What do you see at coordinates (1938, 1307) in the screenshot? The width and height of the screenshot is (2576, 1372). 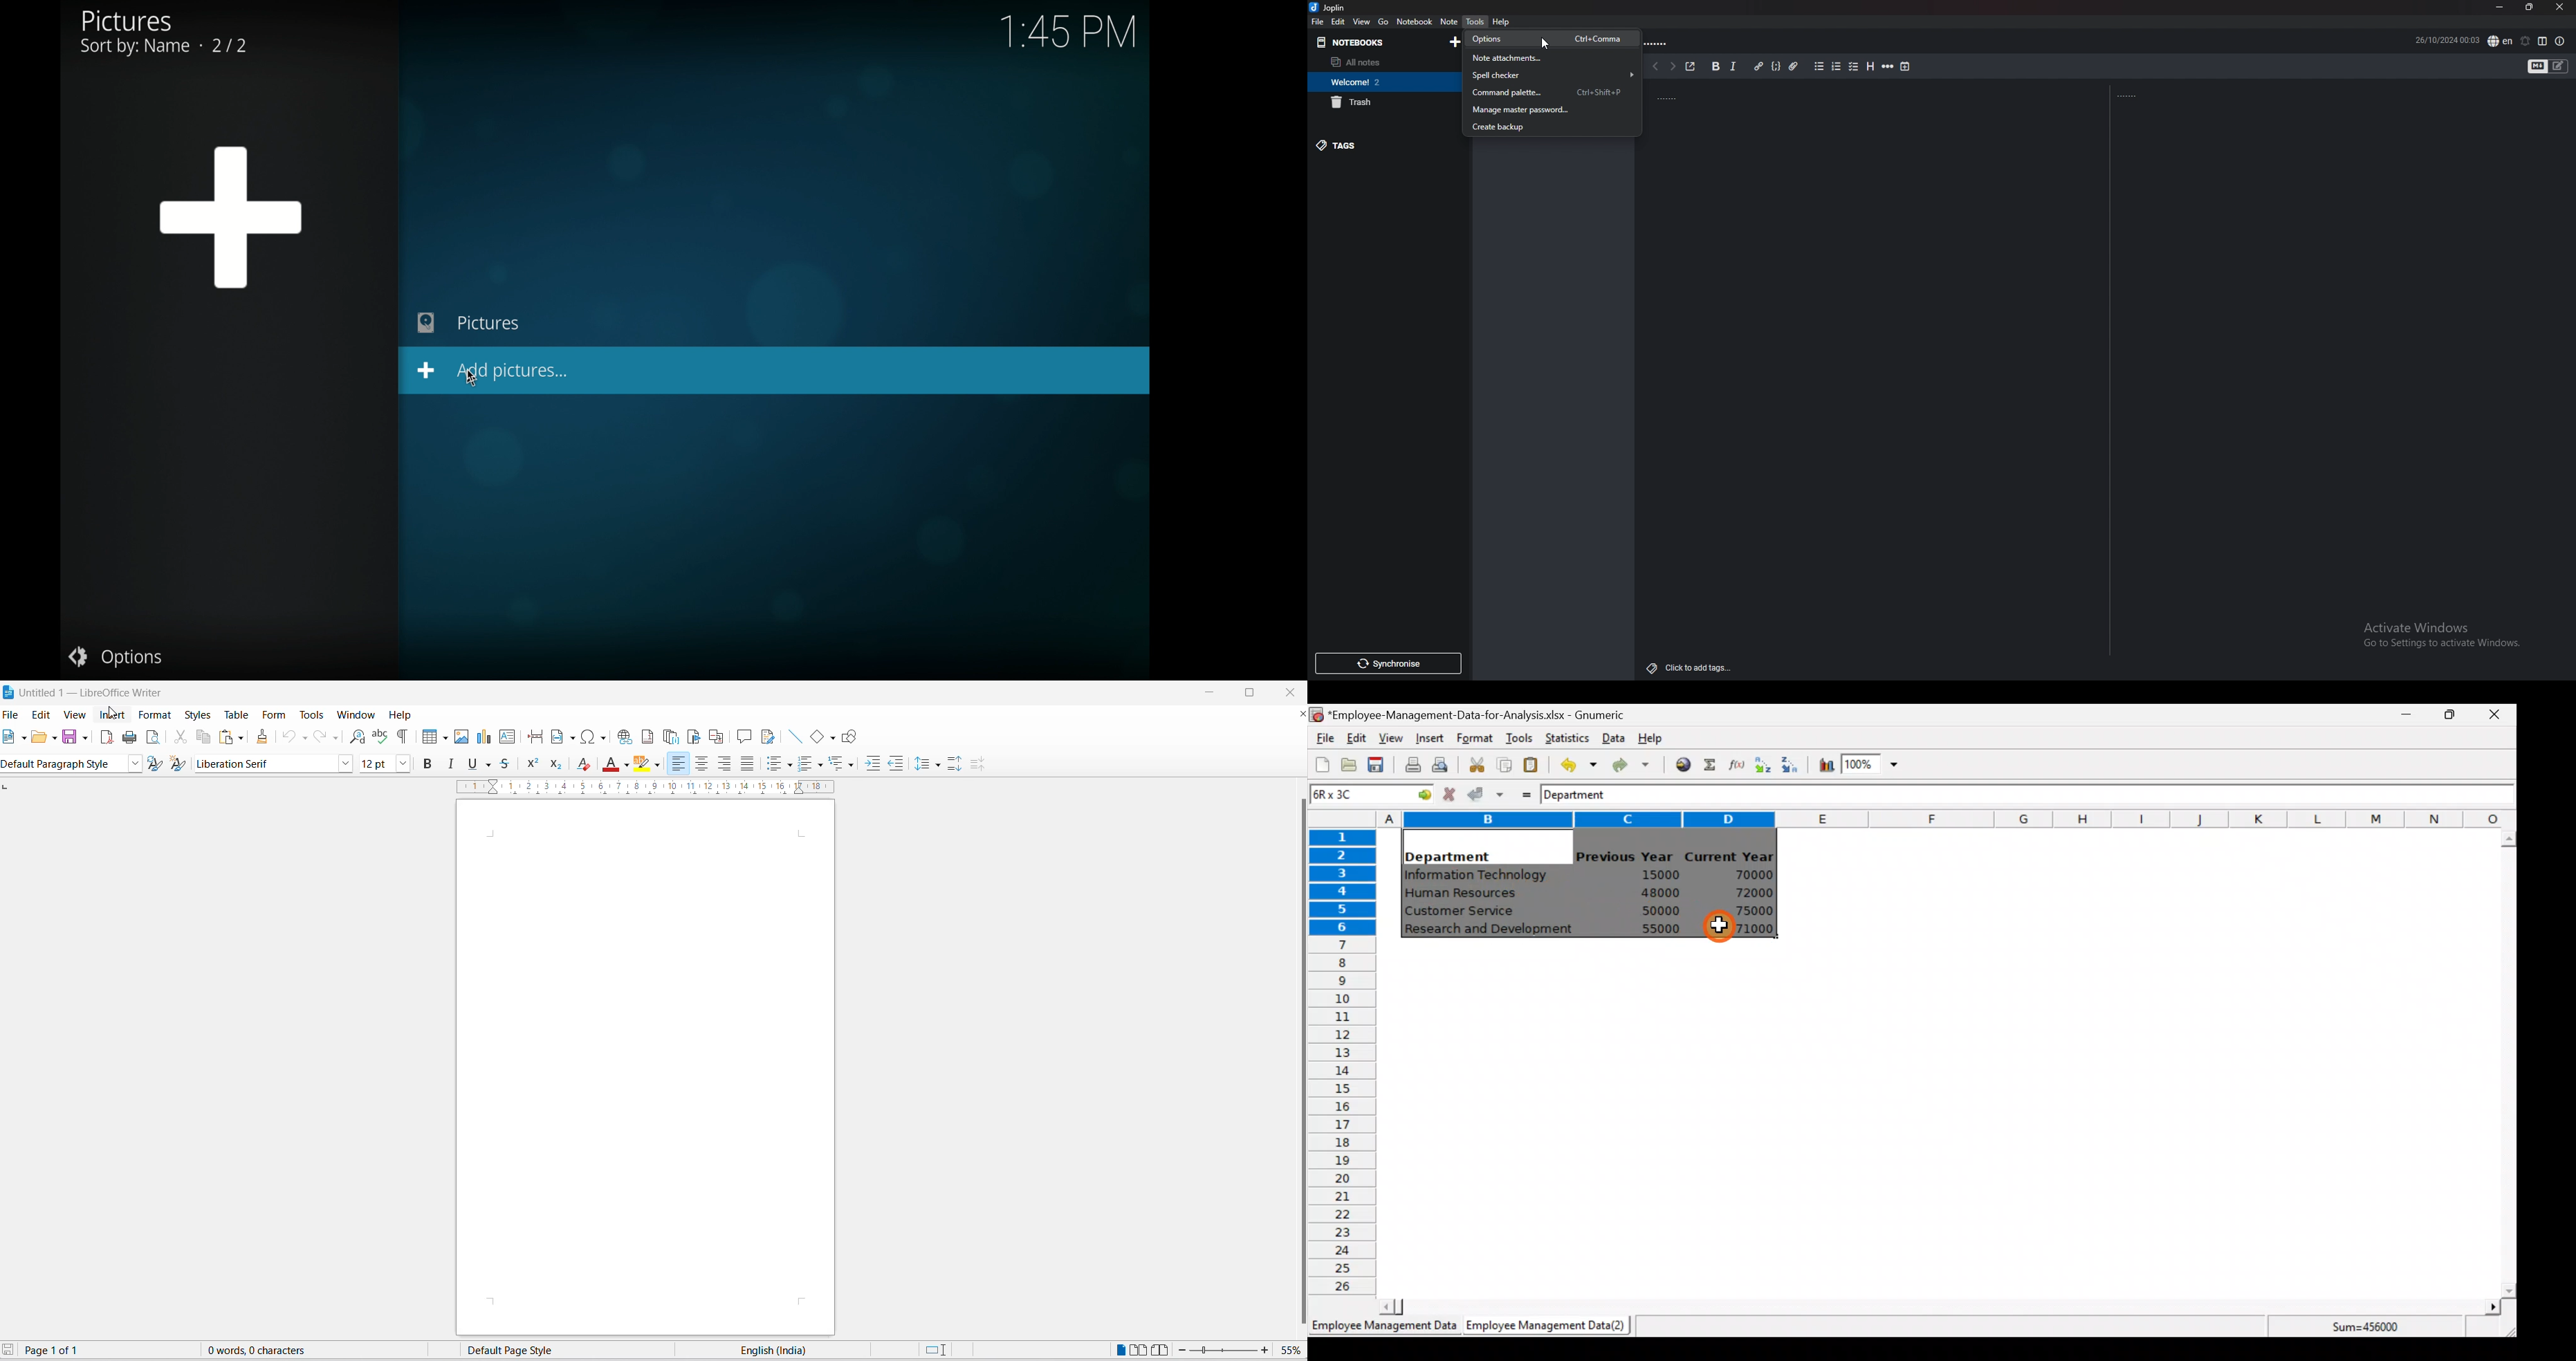 I see `Scroll bar` at bounding box center [1938, 1307].